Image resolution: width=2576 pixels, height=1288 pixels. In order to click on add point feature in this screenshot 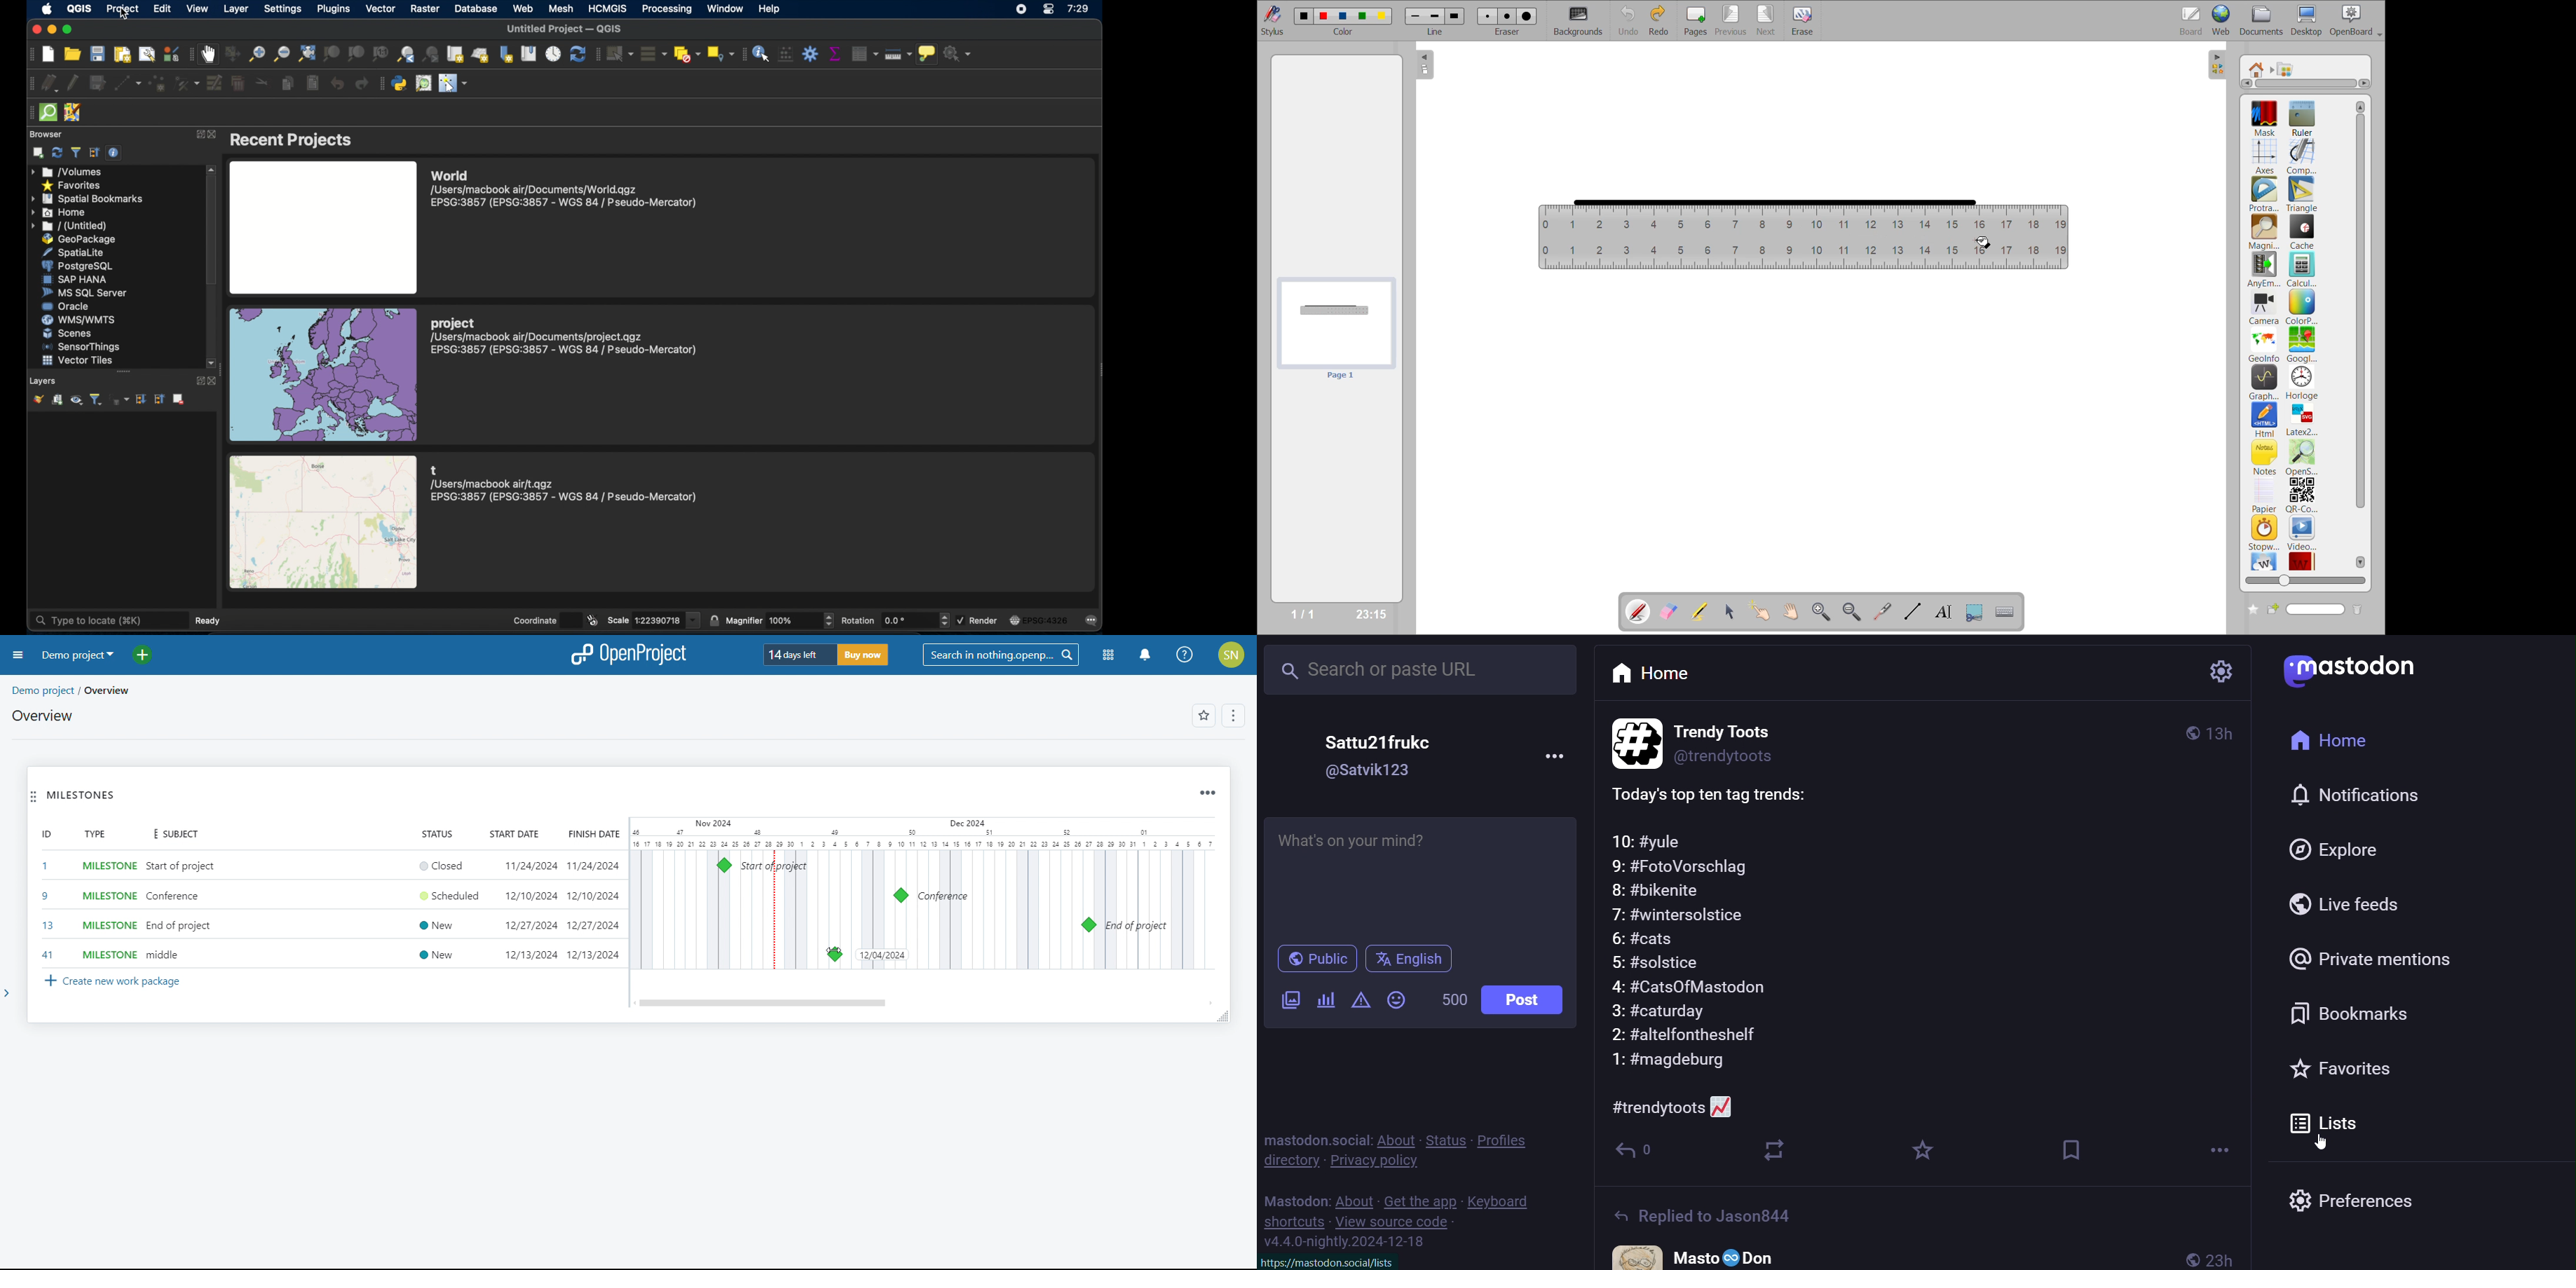, I will do `click(156, 83)`.